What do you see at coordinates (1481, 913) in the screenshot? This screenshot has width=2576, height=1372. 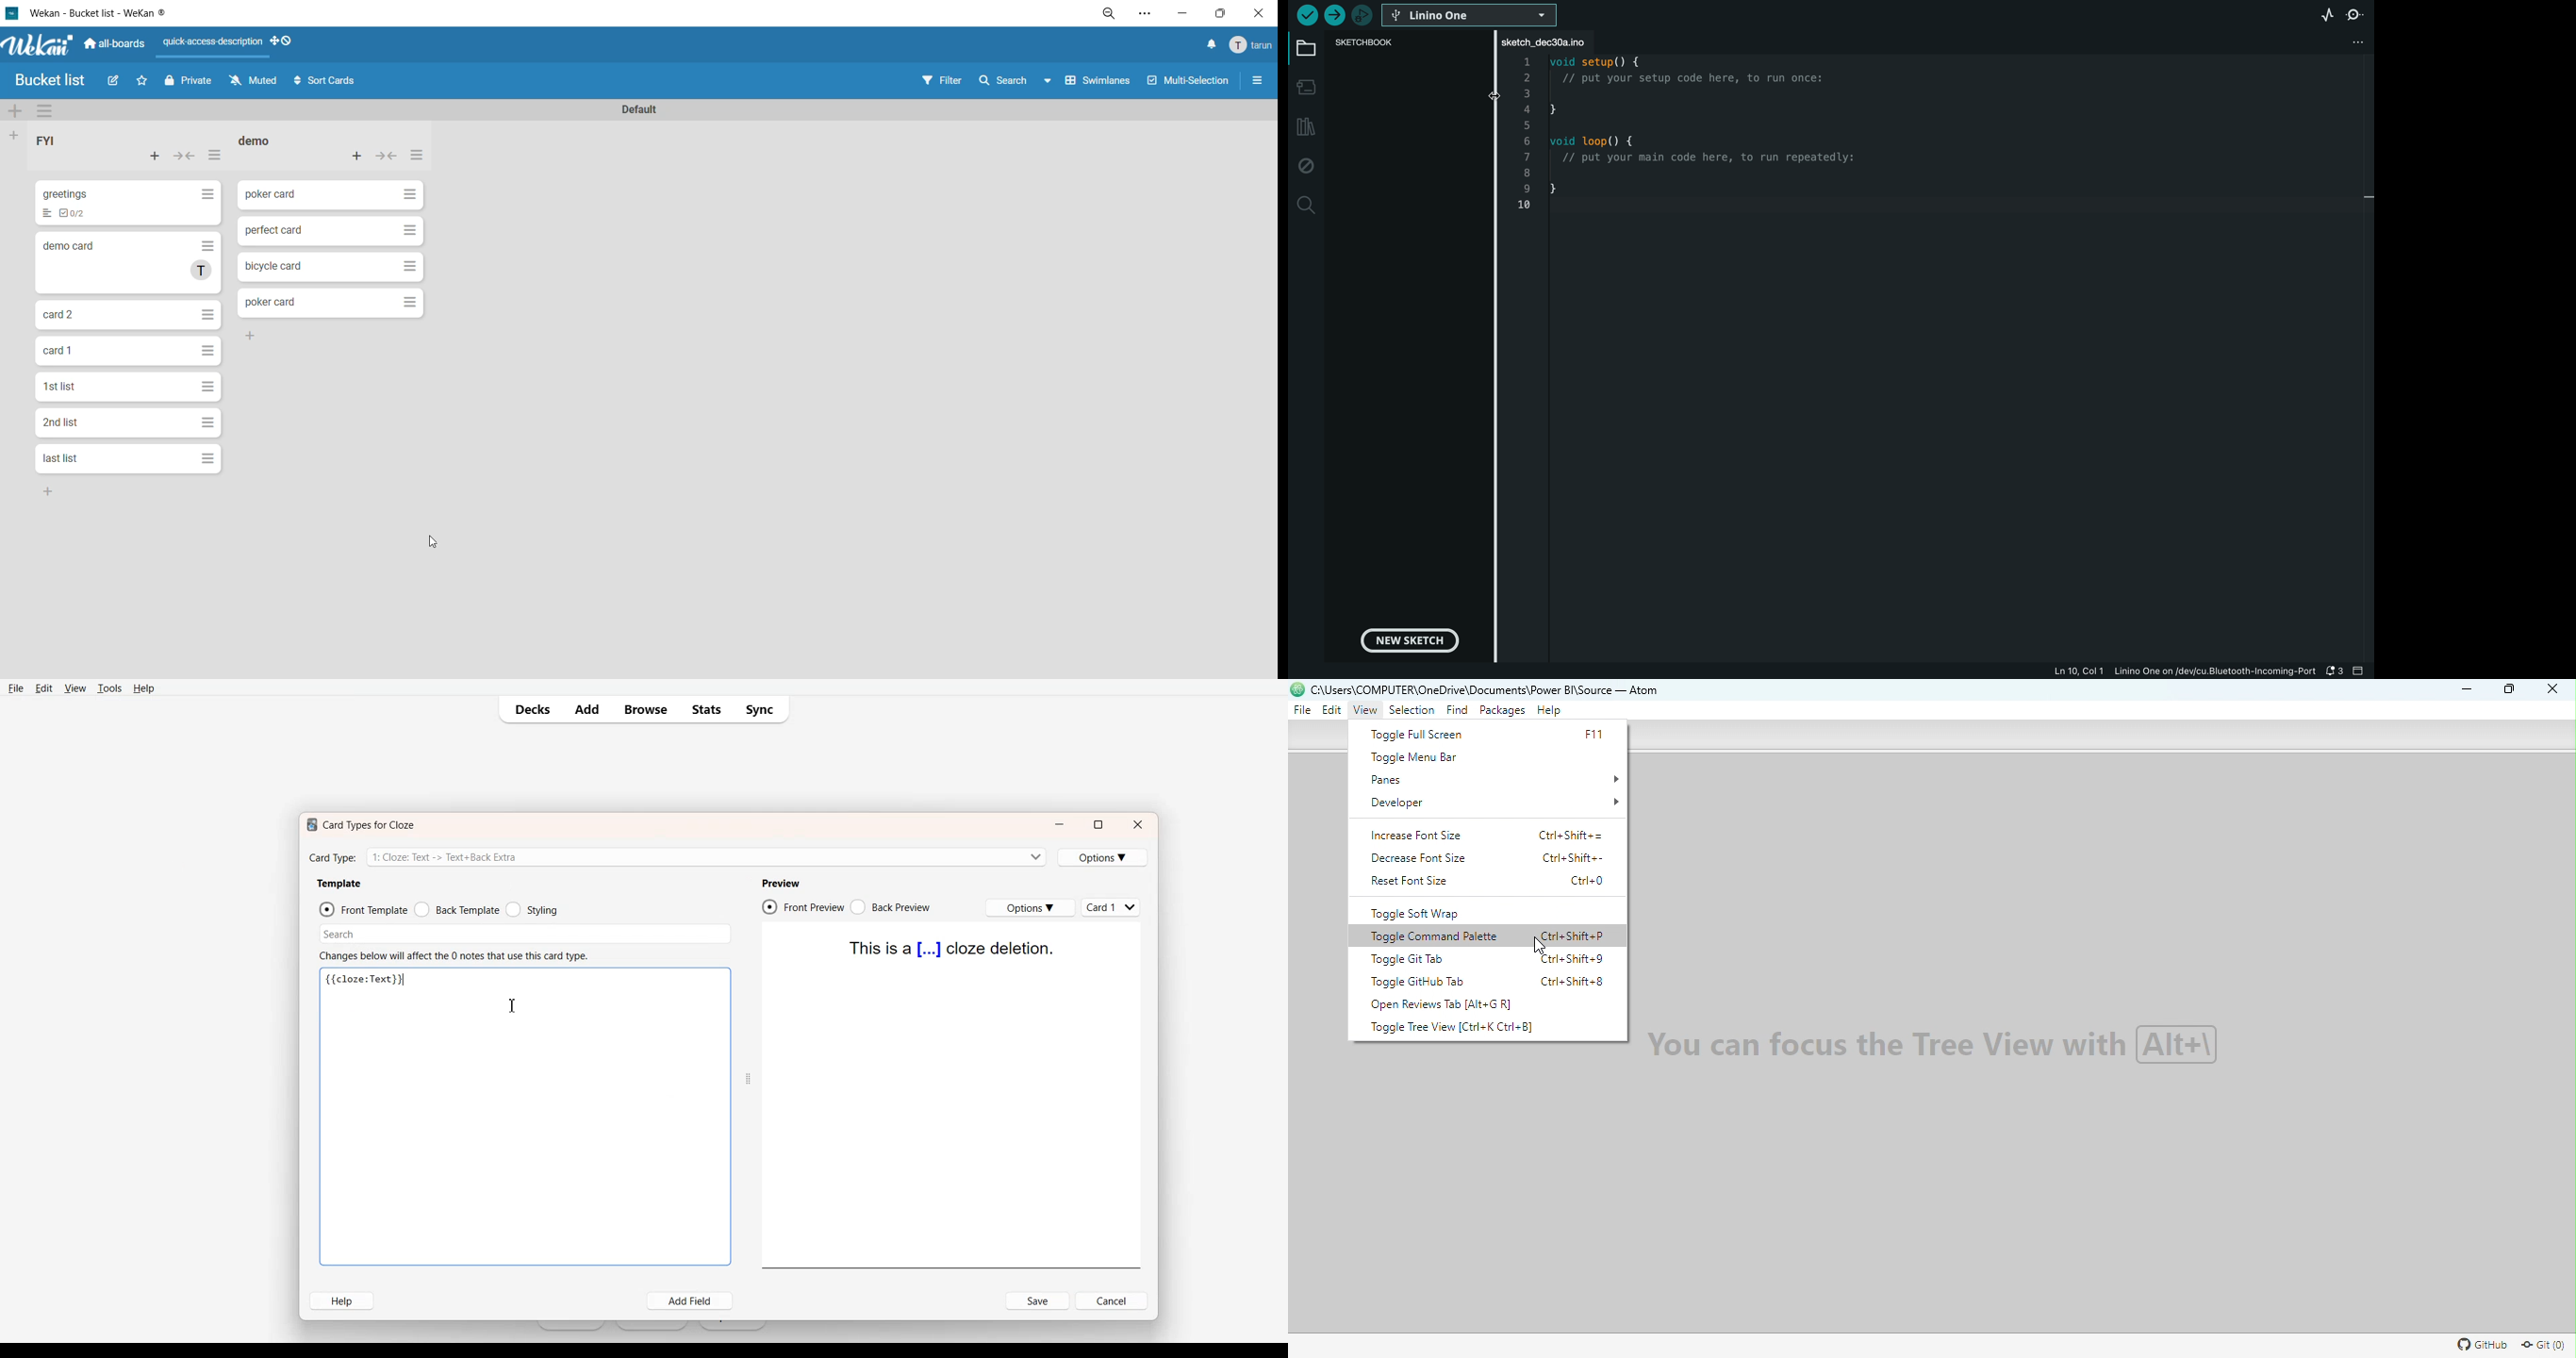 I see `Toggle soft wrap` at bounding box center [1481, 913].